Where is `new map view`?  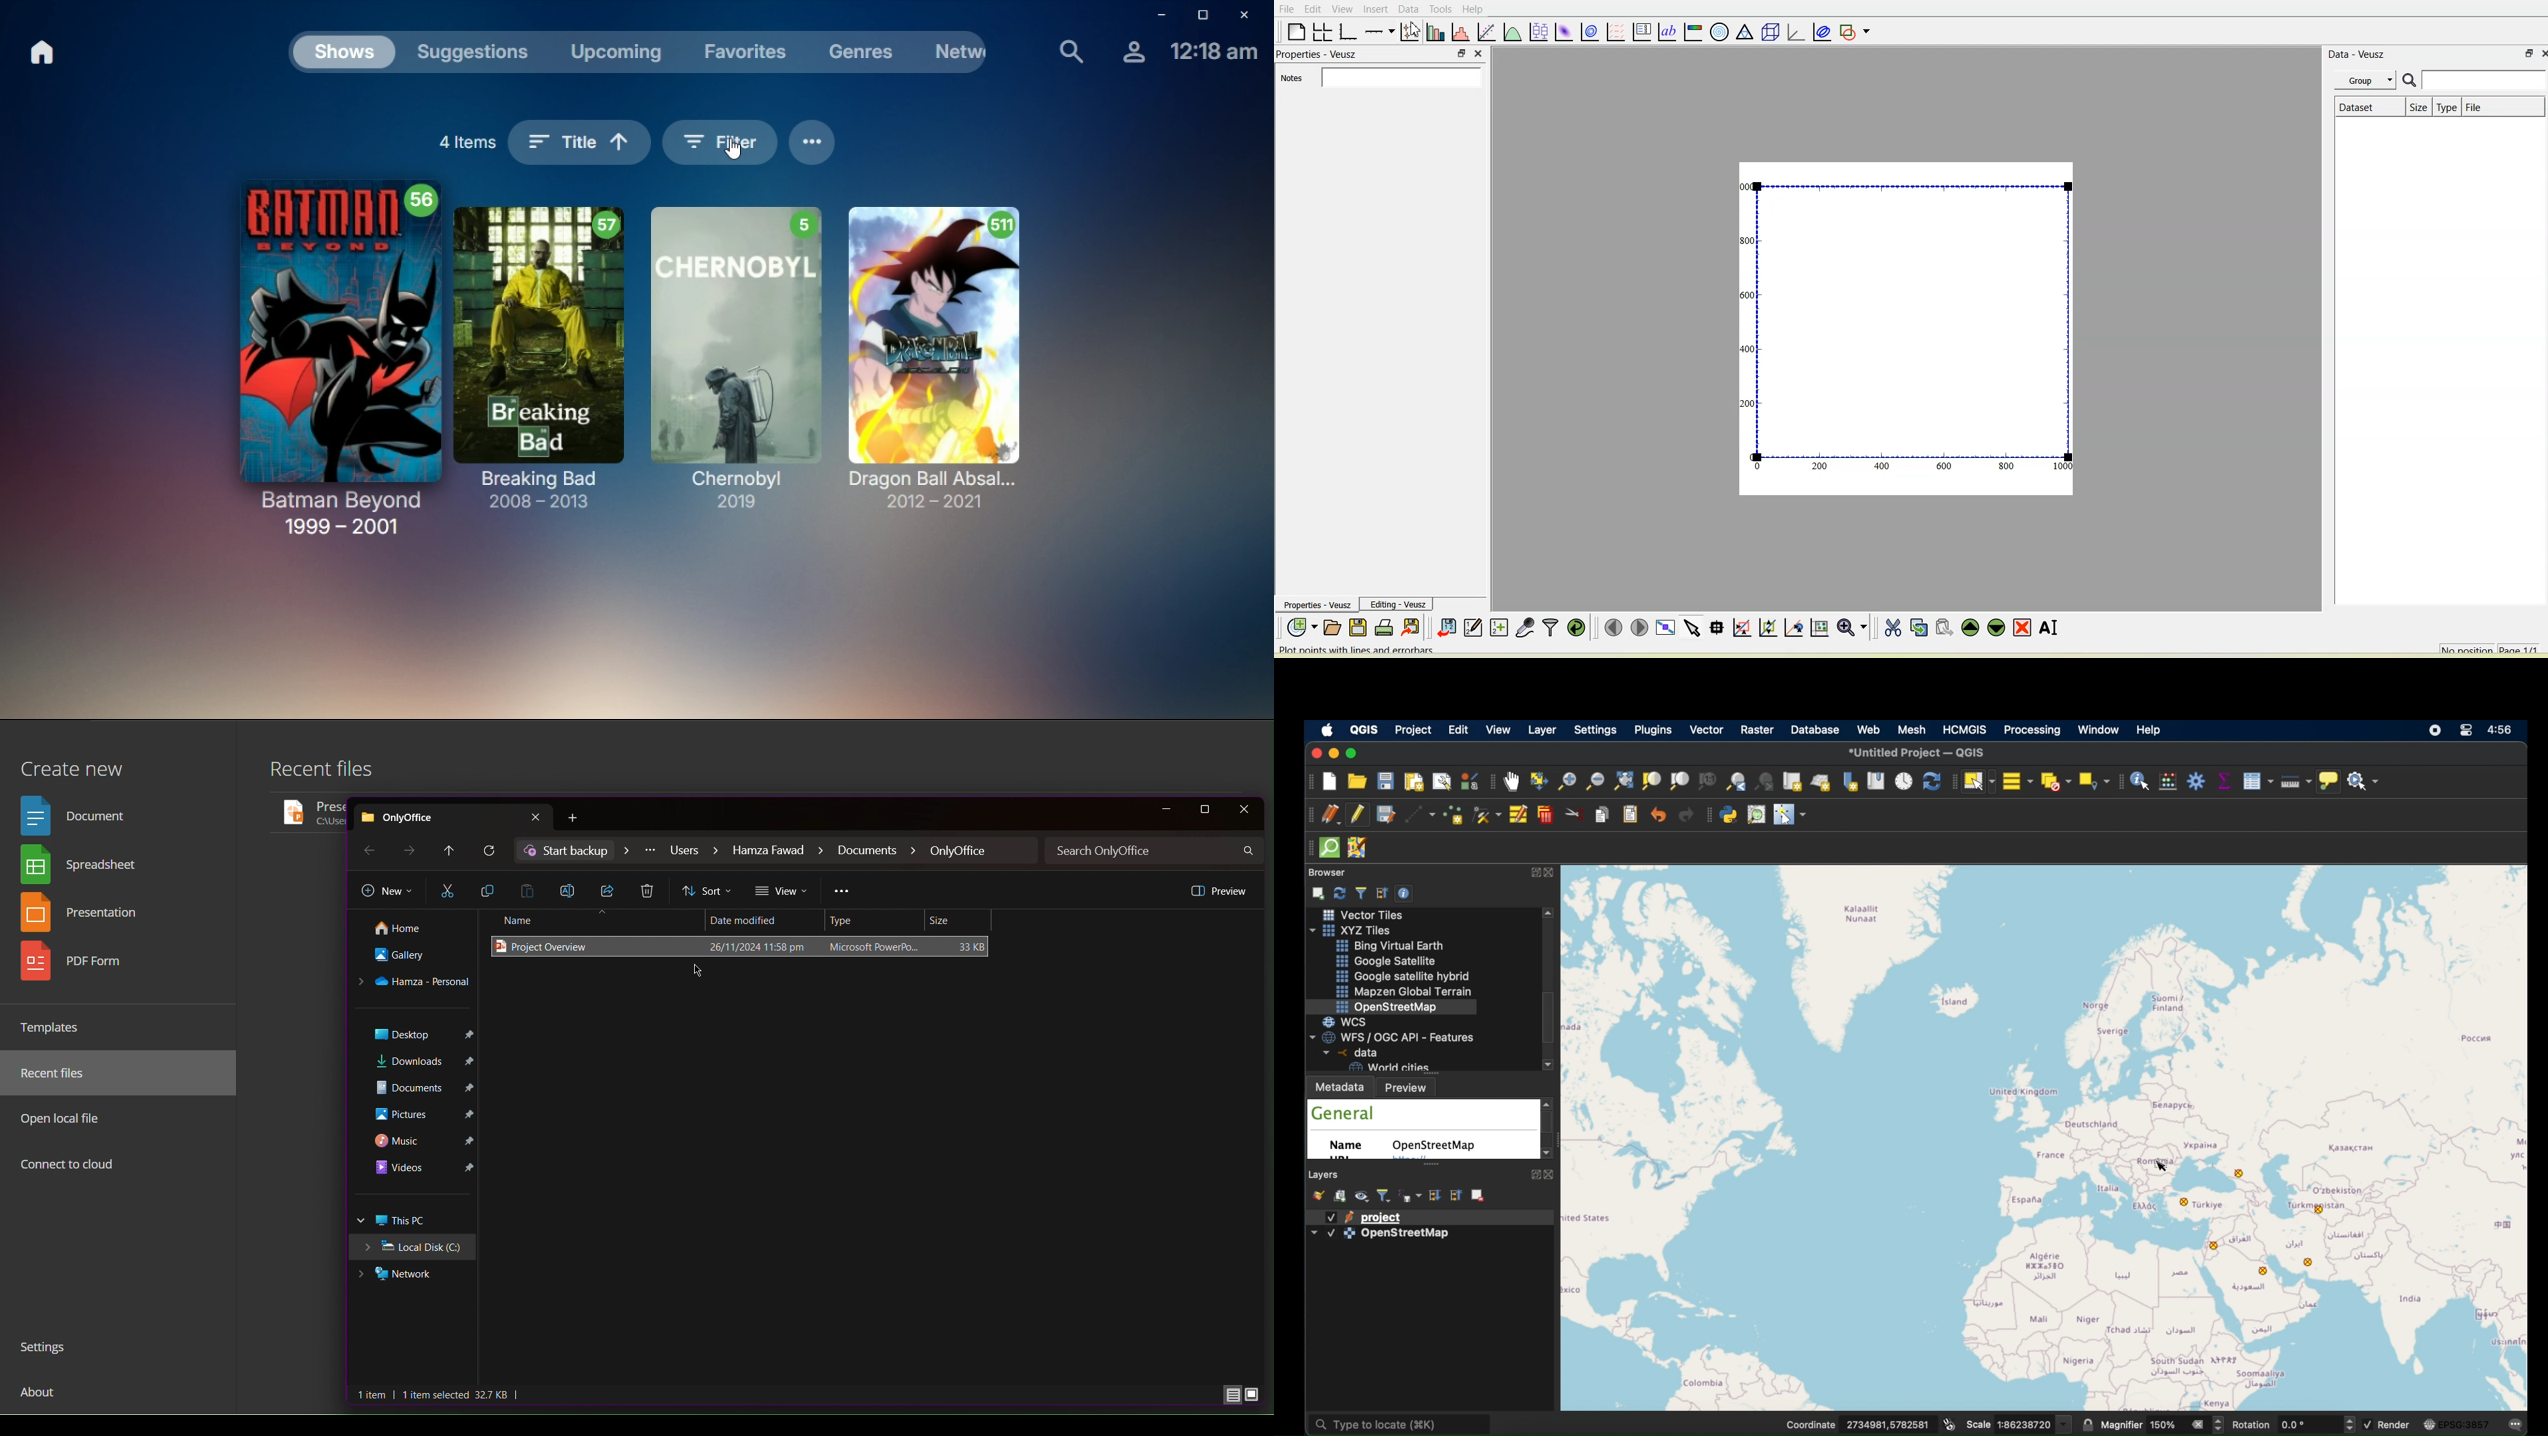 new map view is located at coordinates (1793, 782).